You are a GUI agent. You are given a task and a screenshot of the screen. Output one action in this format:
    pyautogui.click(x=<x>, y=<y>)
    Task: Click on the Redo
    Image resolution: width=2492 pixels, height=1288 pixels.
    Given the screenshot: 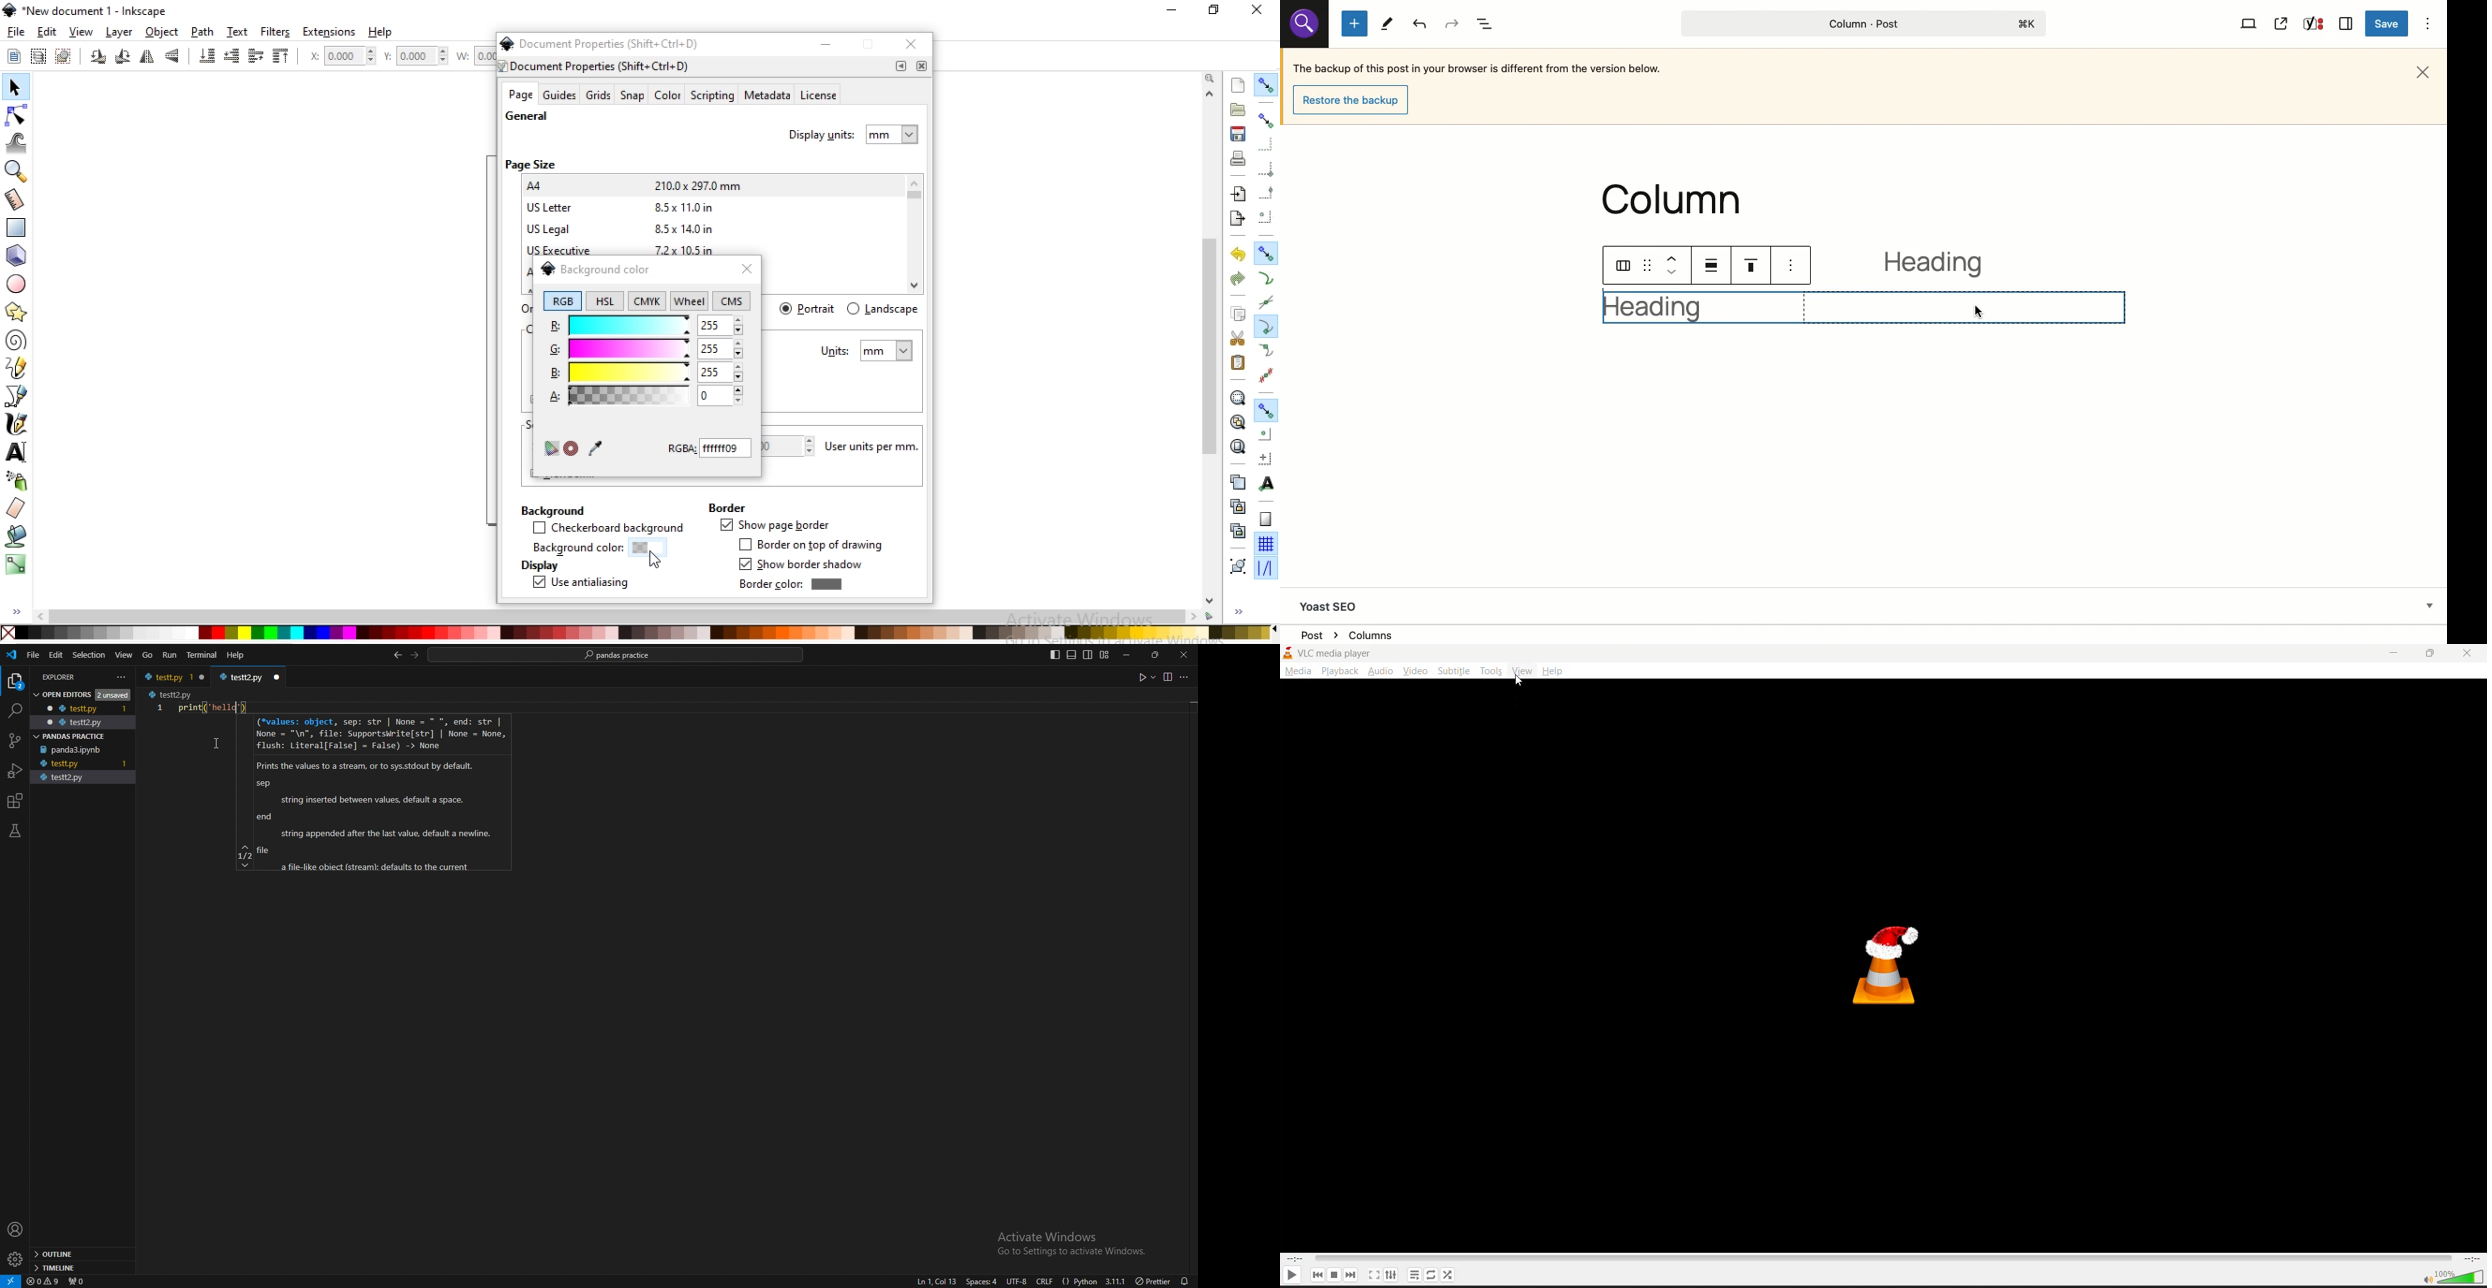 What is the action you would take?
    pyautogui.click(x=1453, y=24)
    